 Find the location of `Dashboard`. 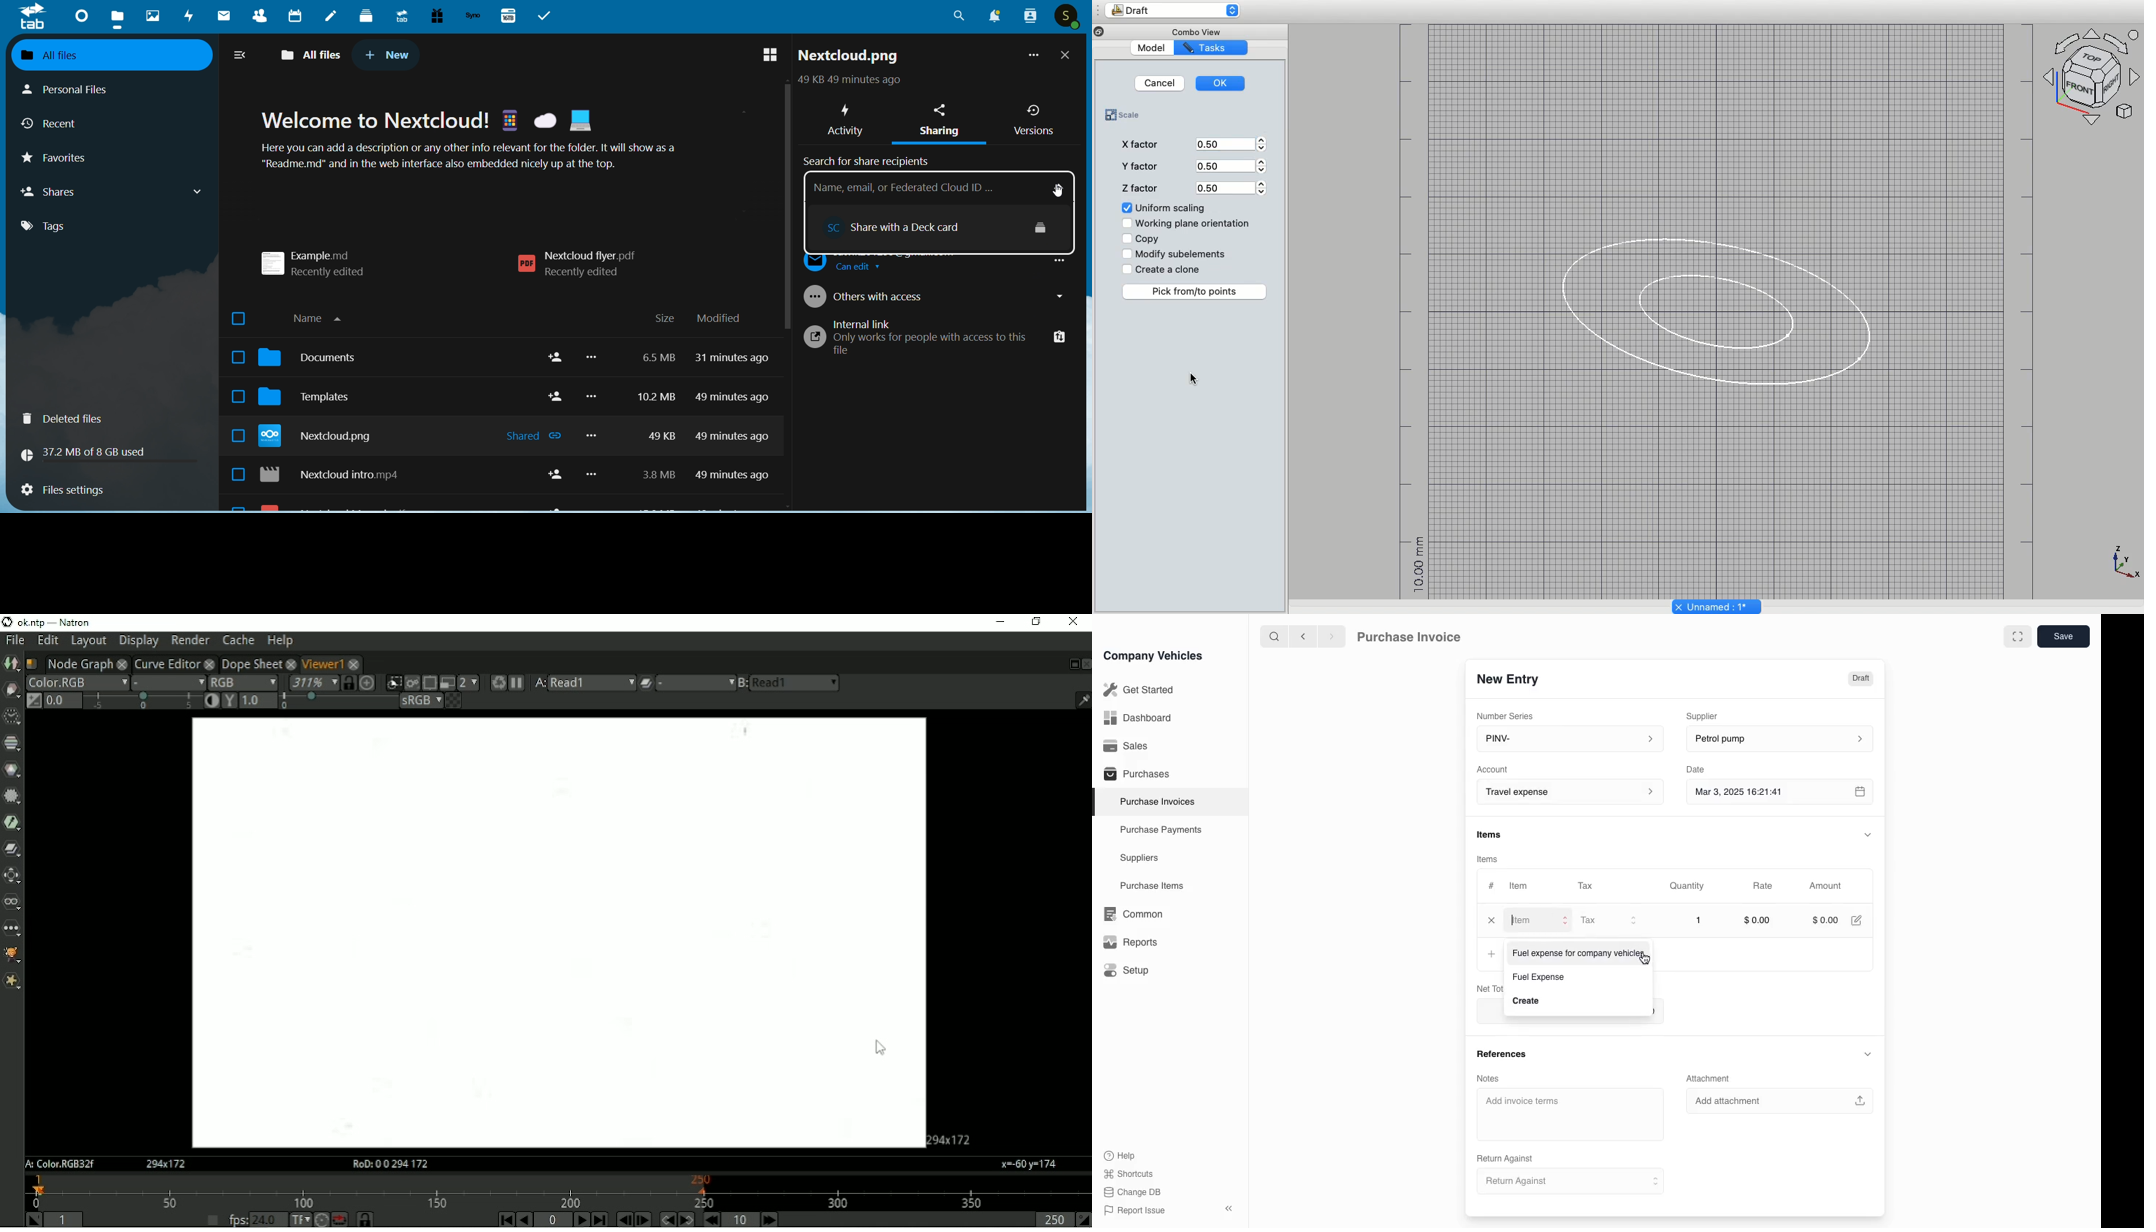

Dashboard is located at coordinates (1137, 718).